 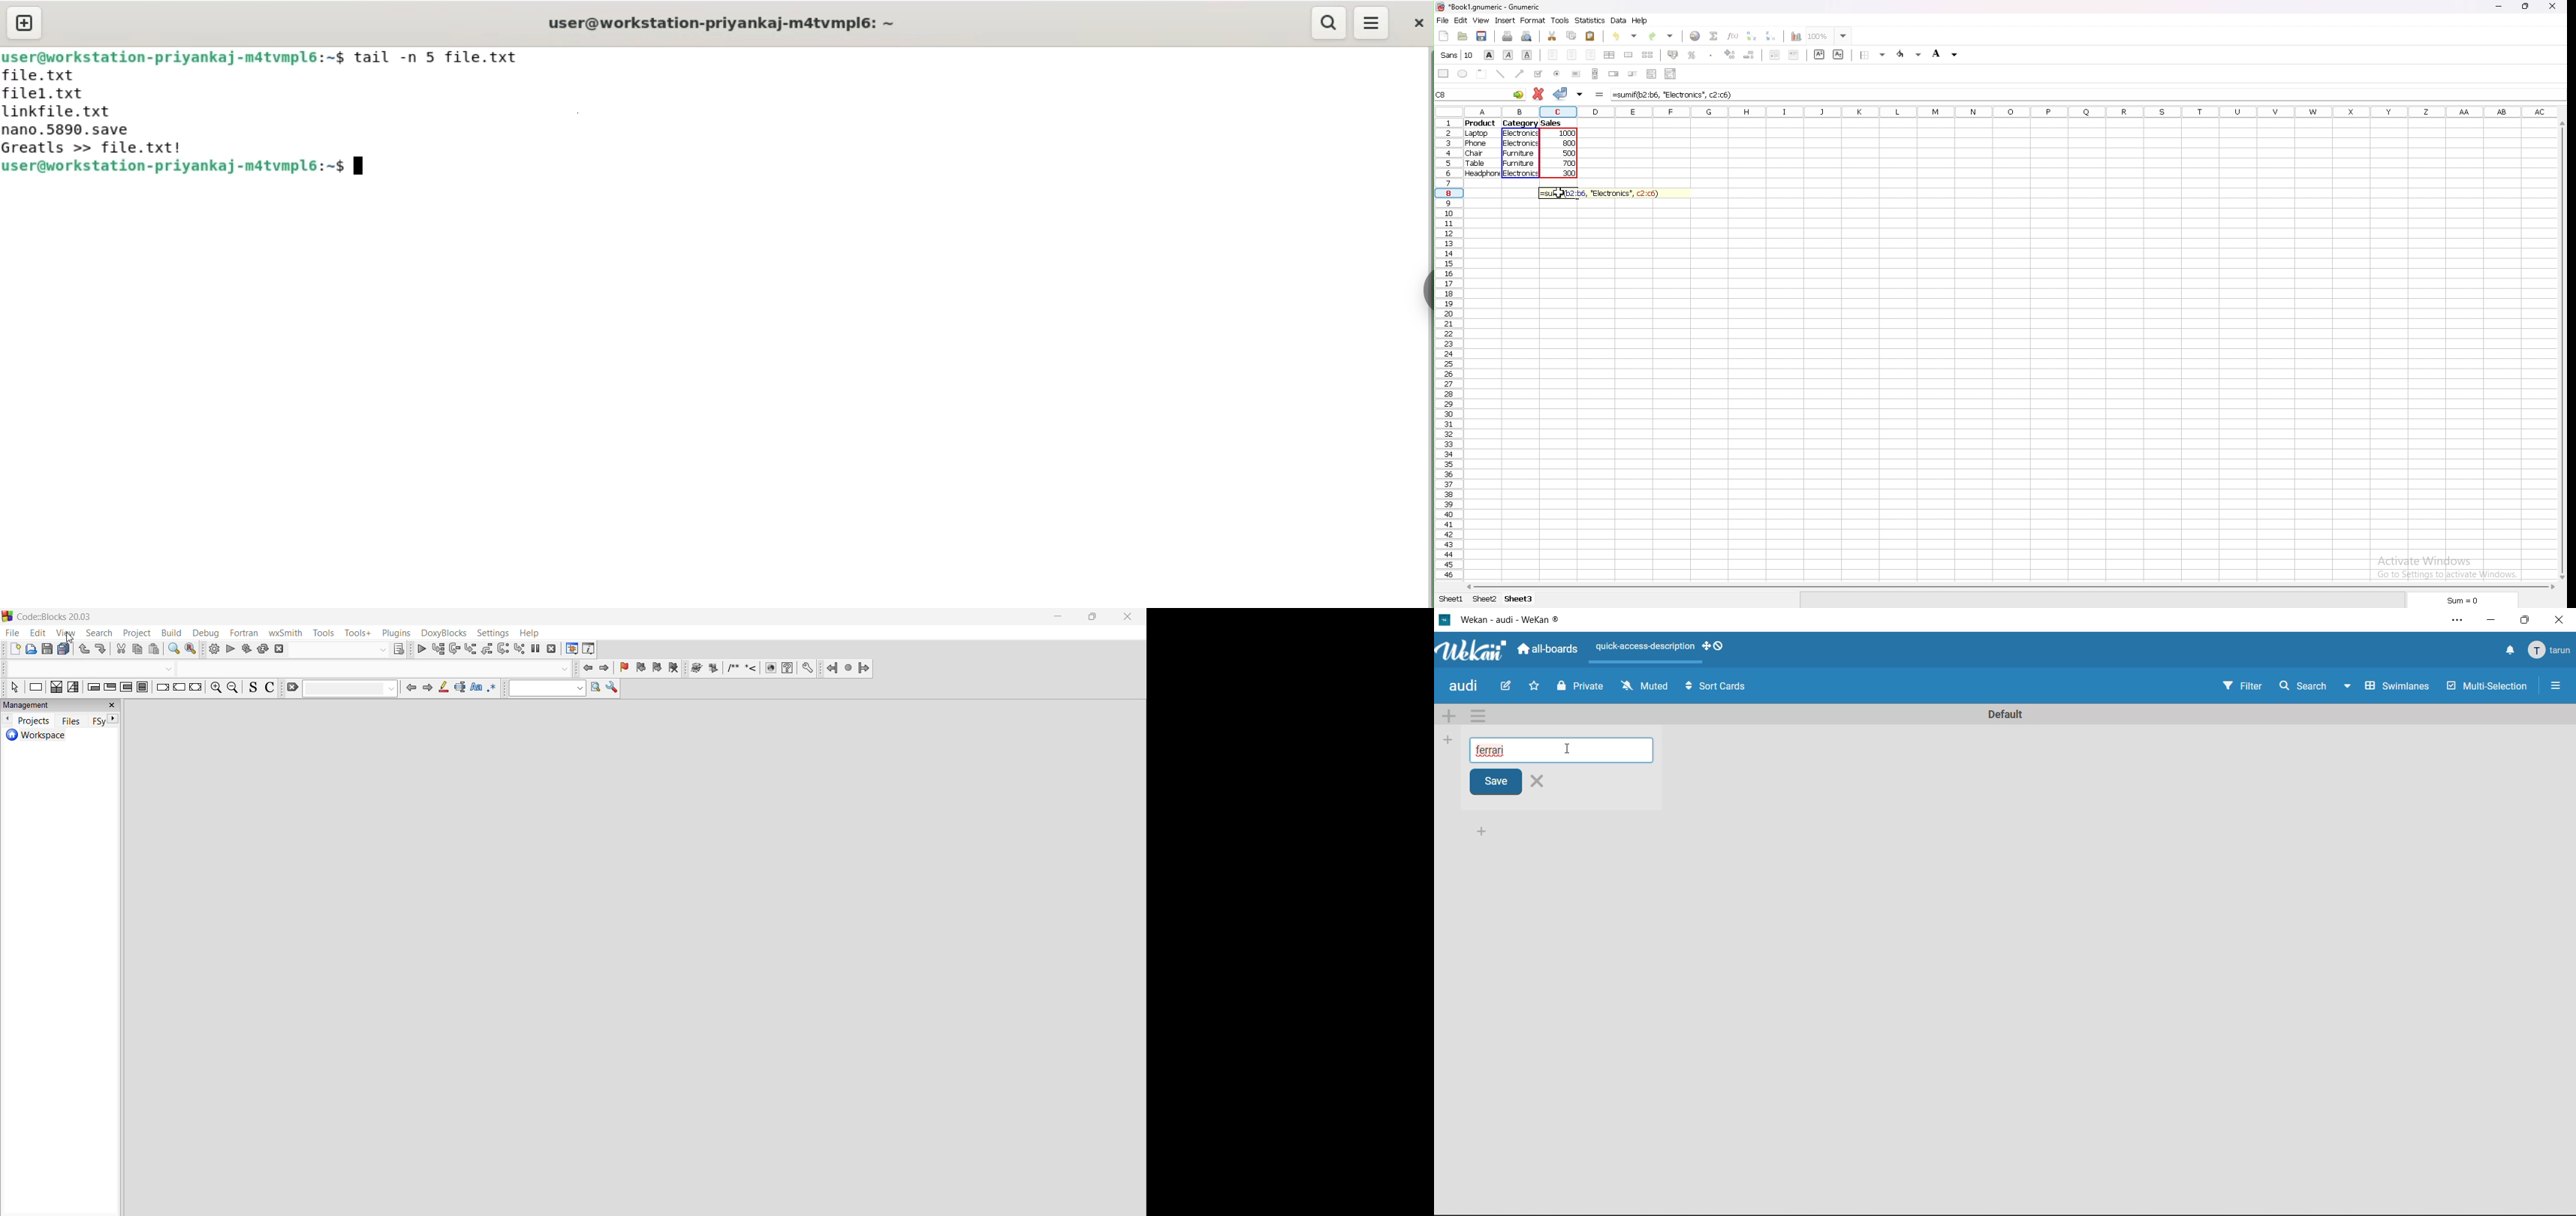 I want to click on cursor, so click(x=362, y=167).